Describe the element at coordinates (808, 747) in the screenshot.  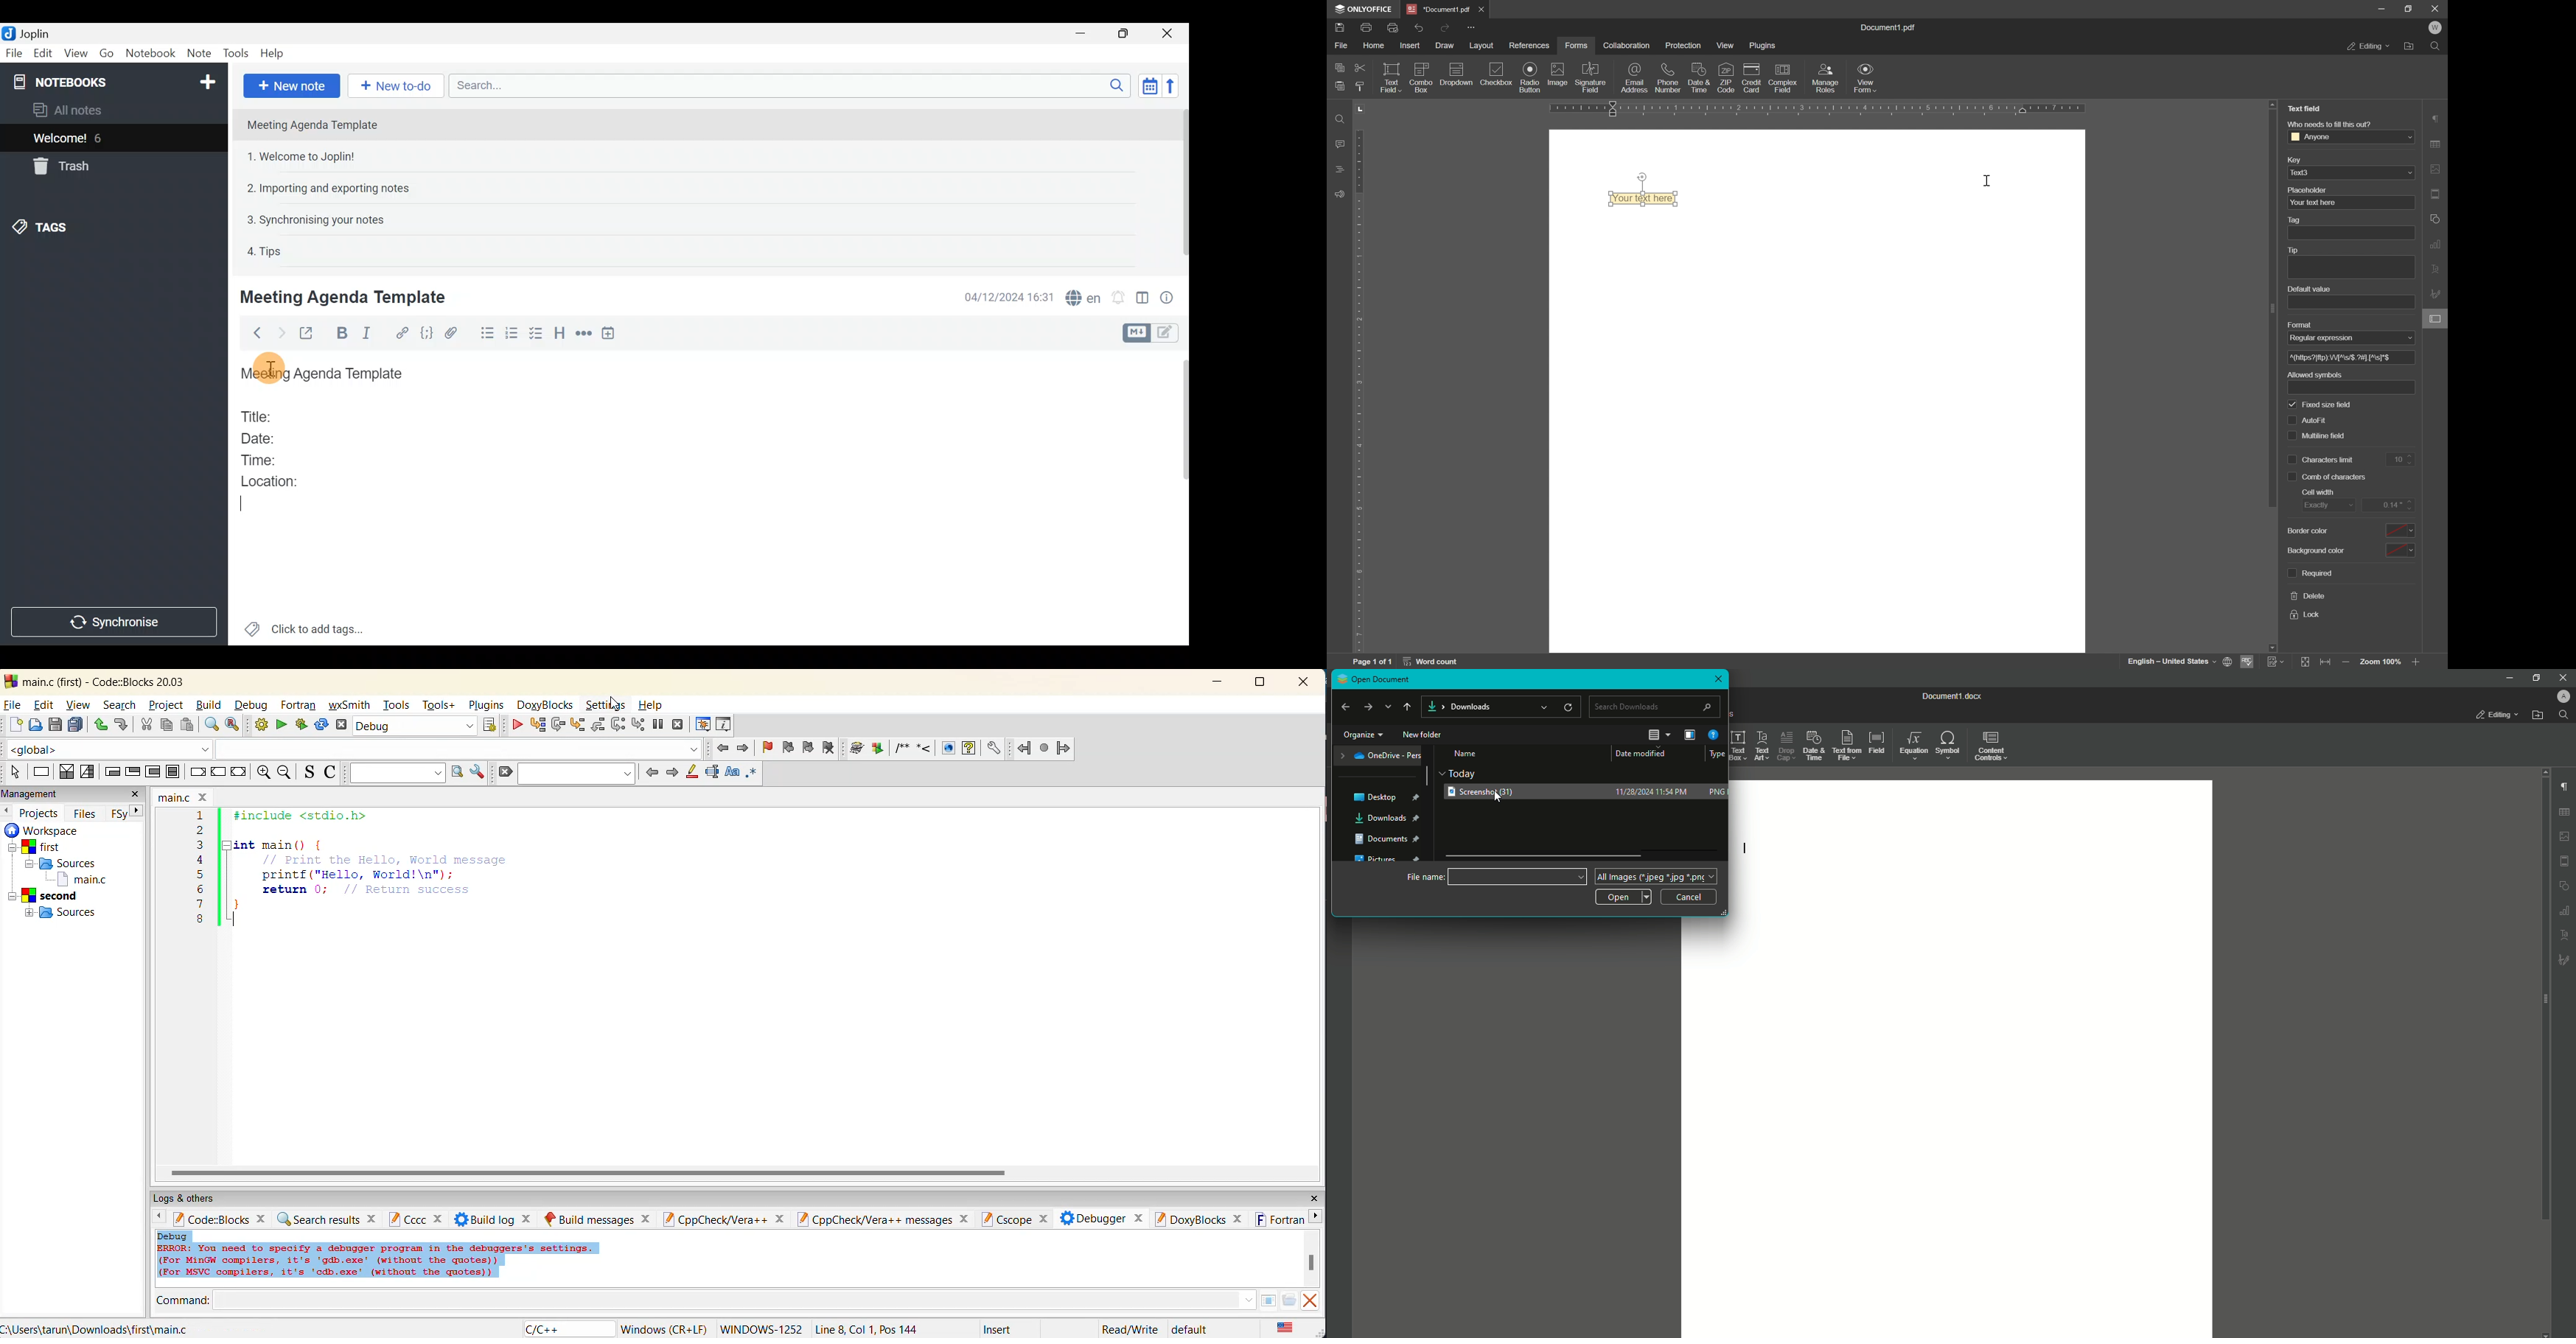
I see `next bookmark` at that location.